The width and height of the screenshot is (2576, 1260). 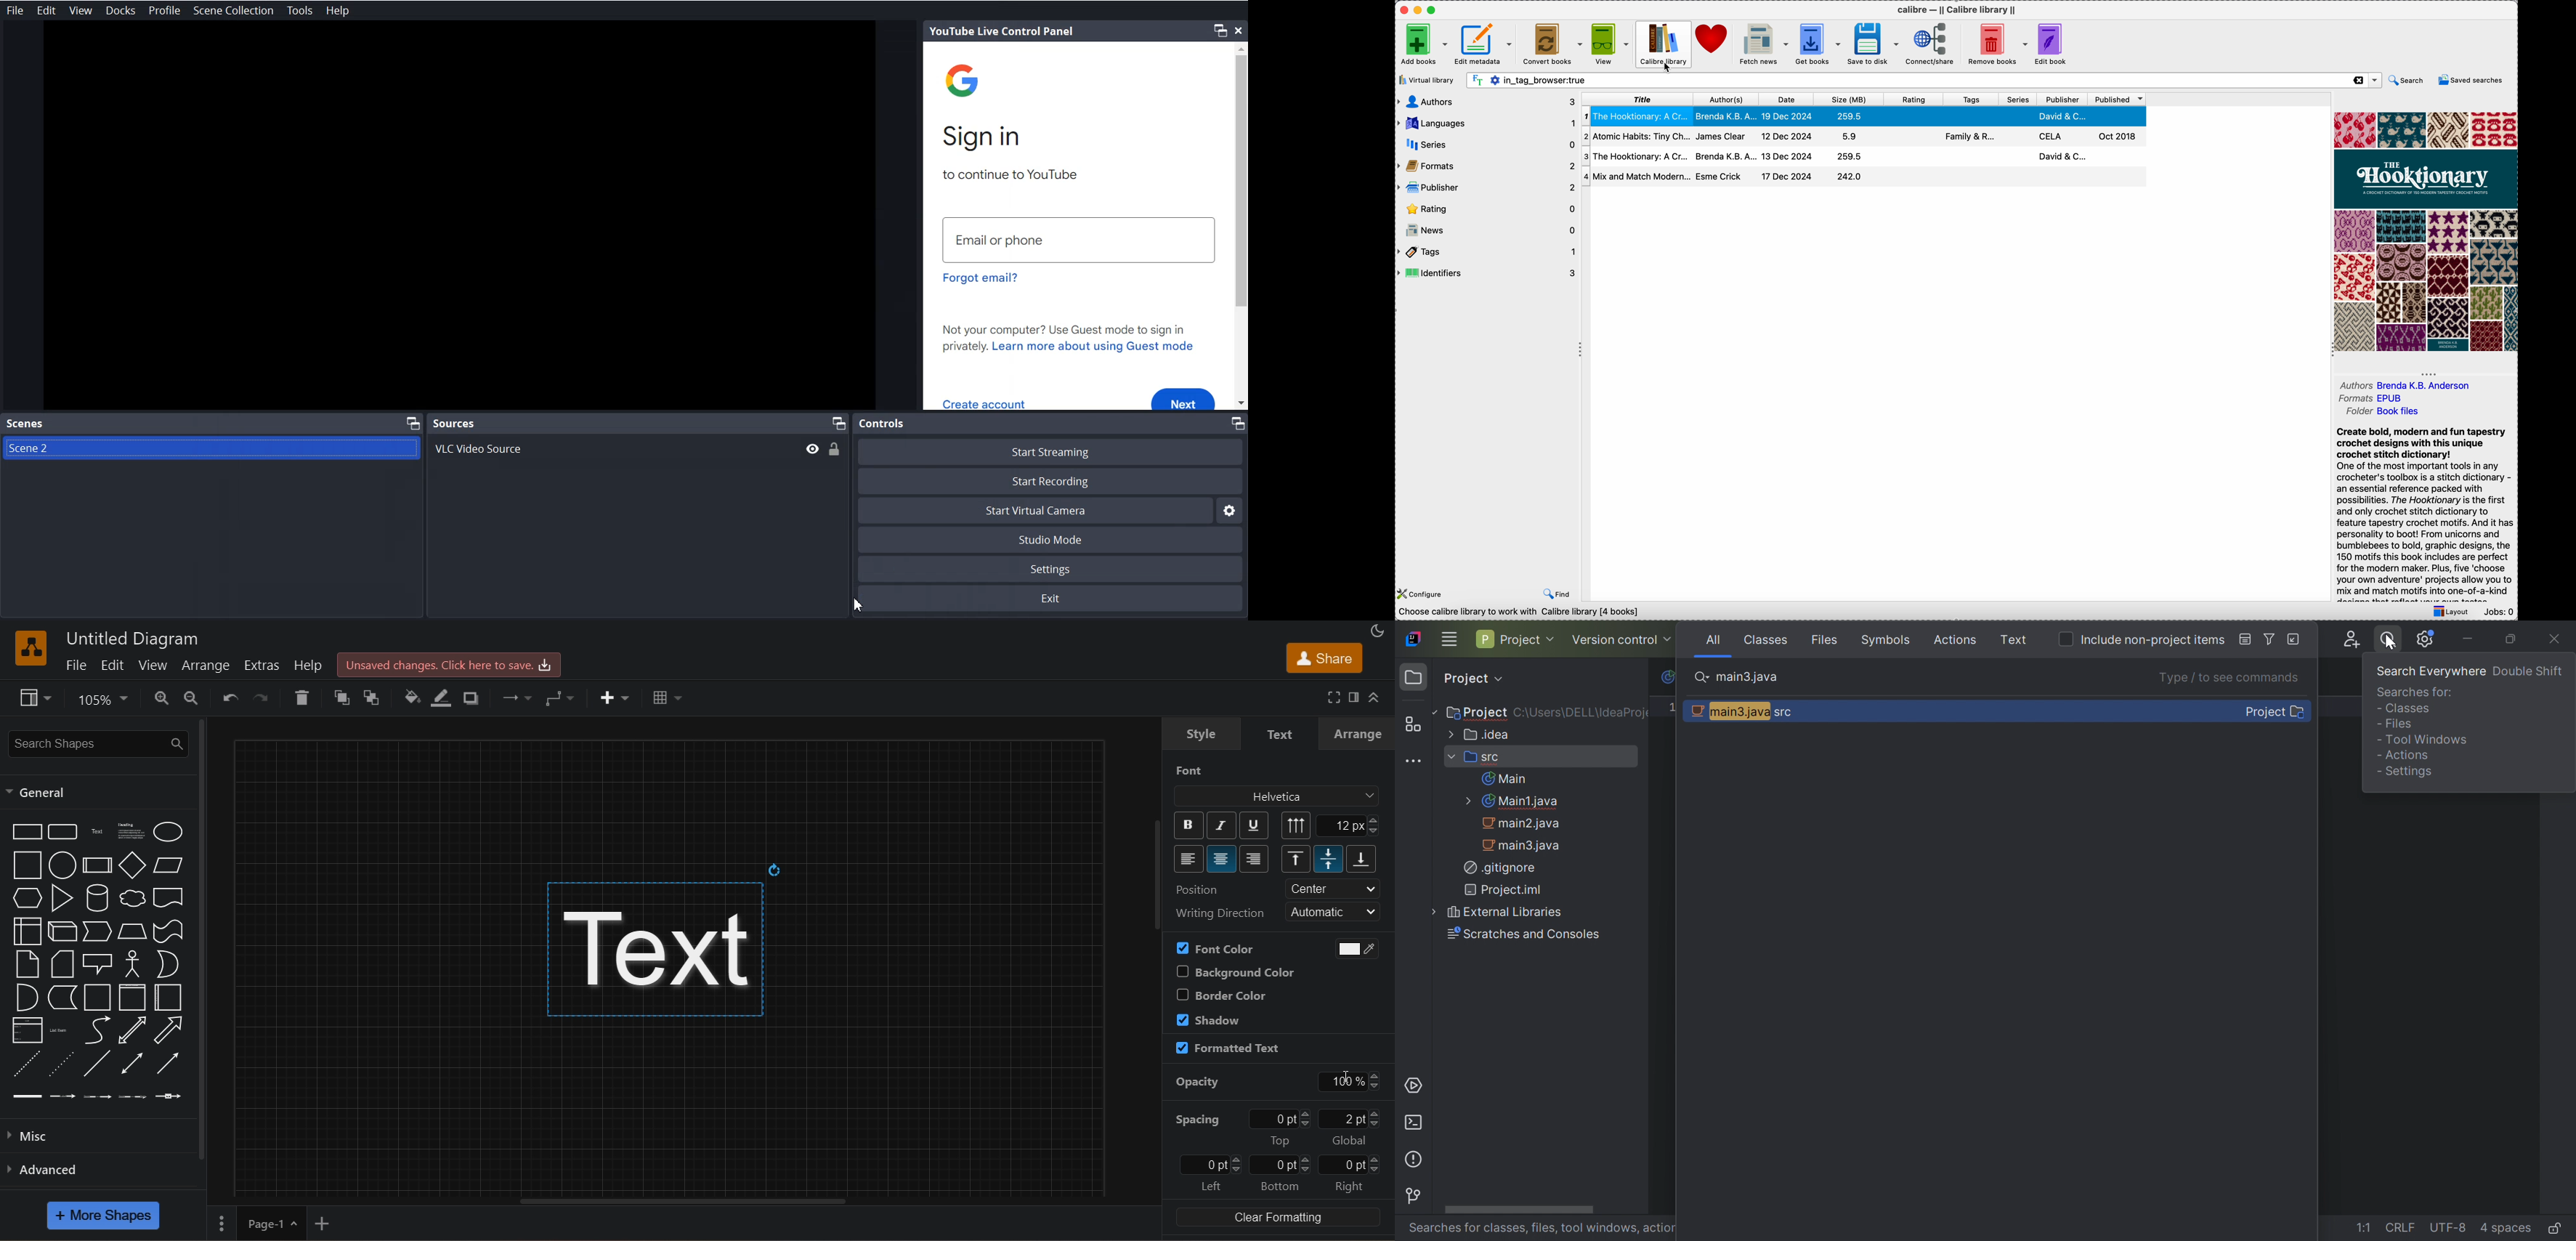 I want to click on dashed line, so click(x=28, y=1064).